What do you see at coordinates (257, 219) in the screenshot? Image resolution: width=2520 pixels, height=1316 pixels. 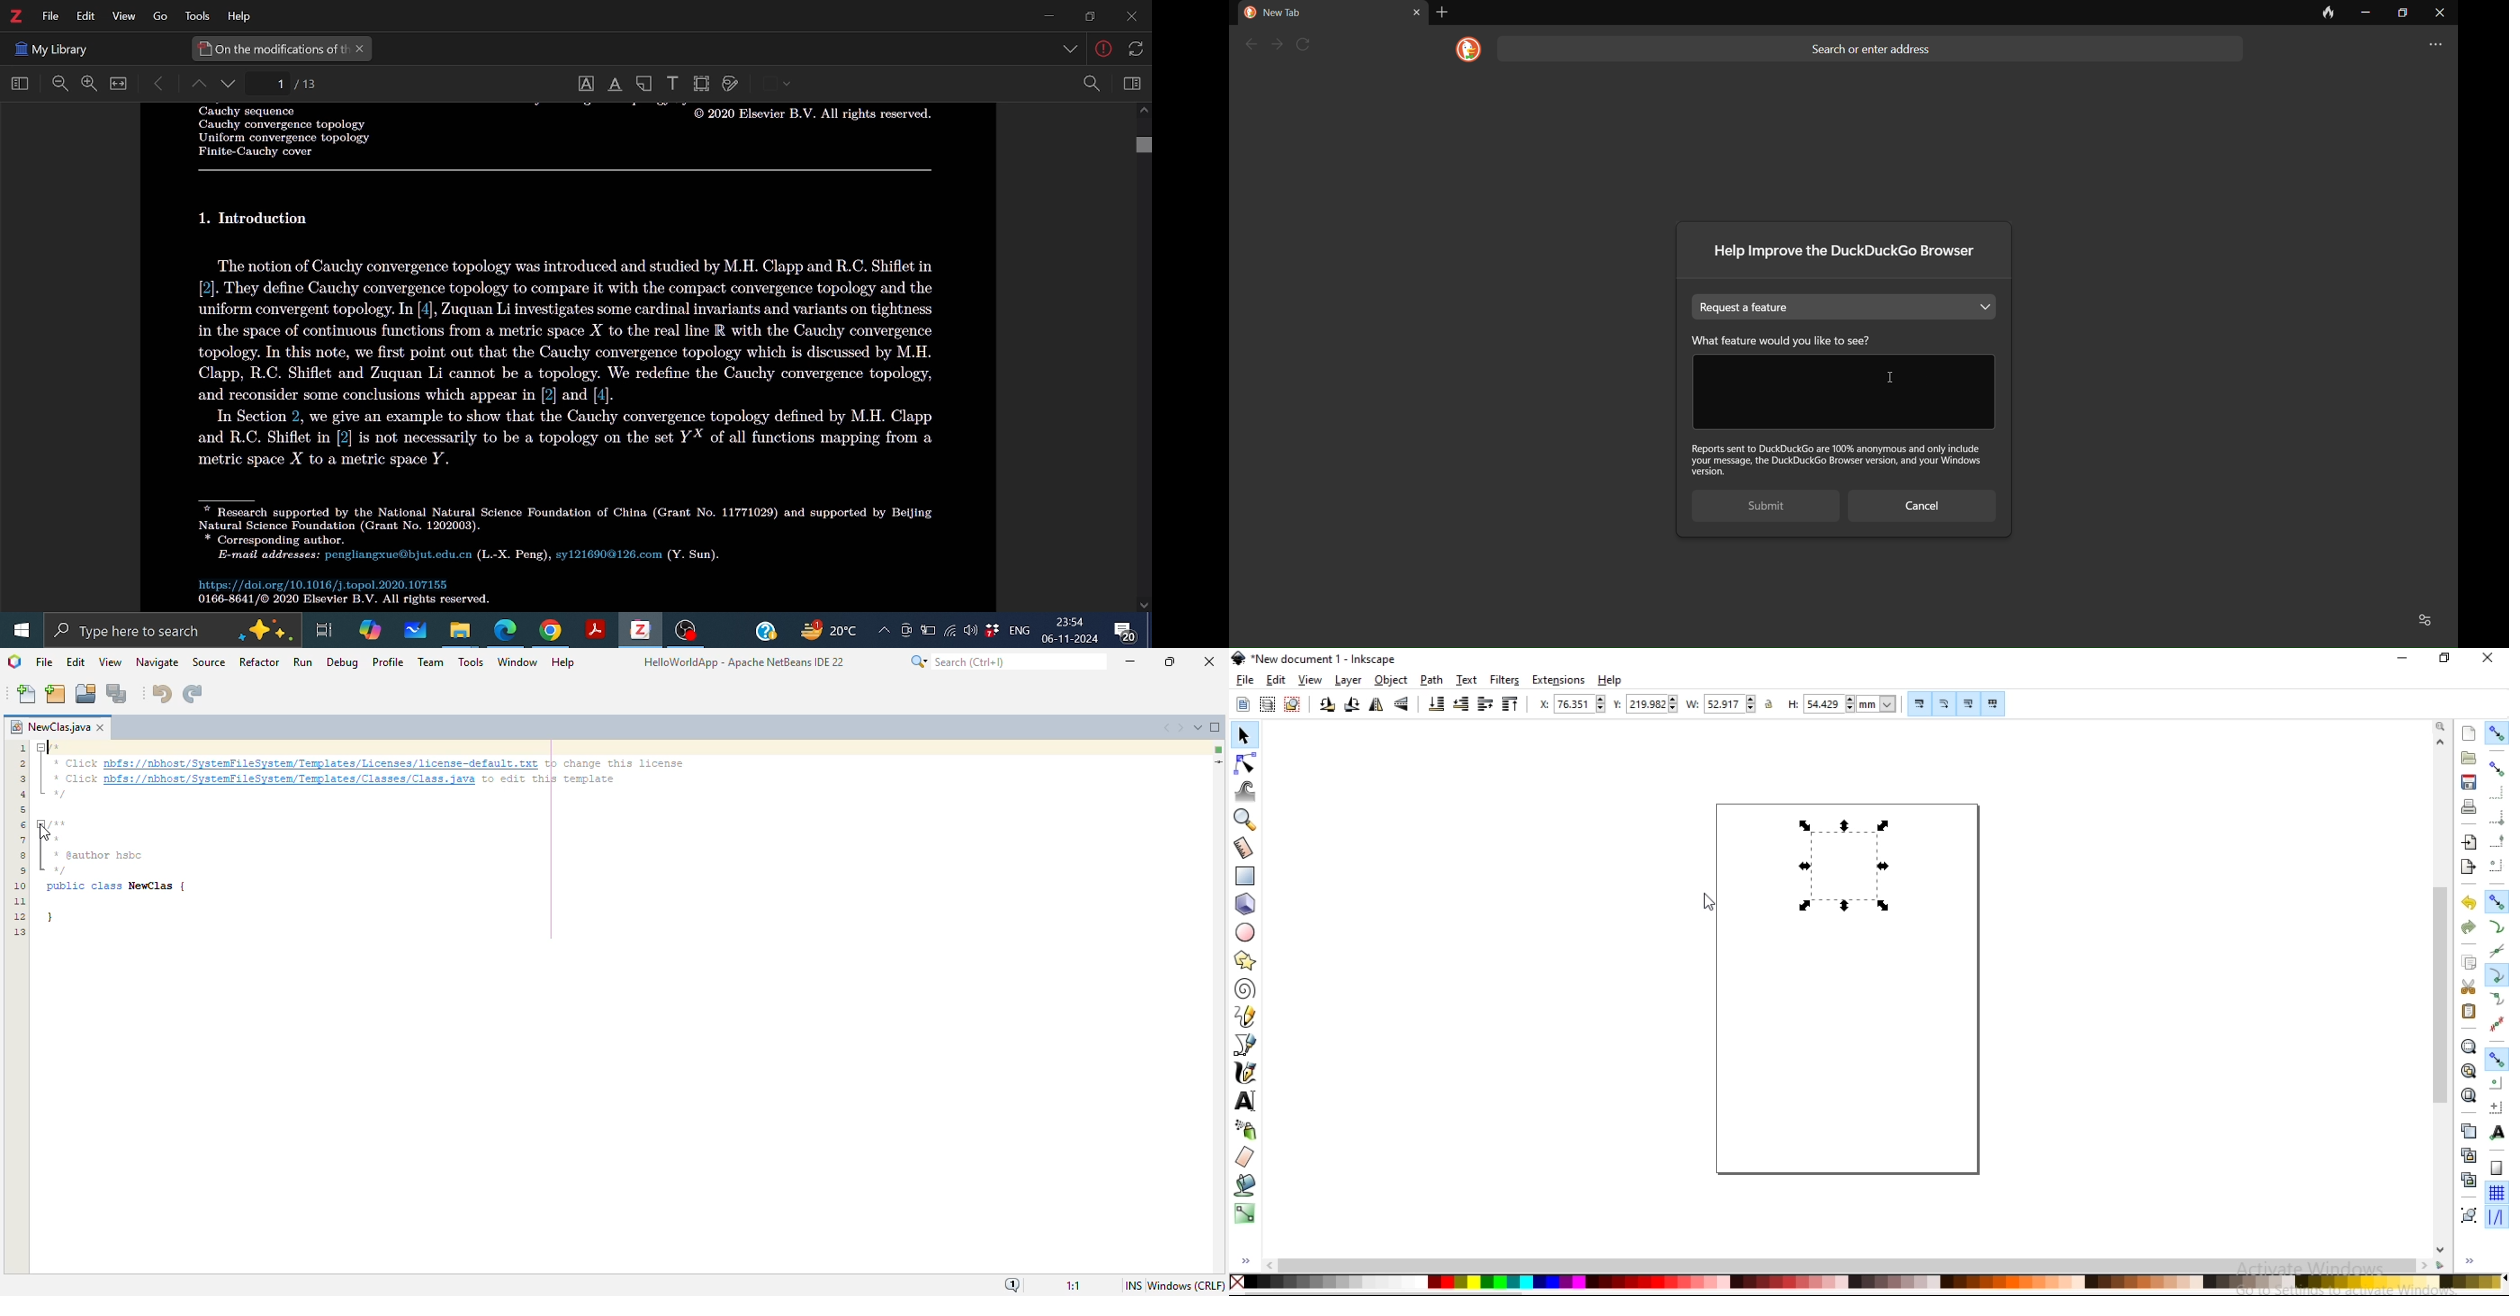 I see `` at bounding box center [257, 219].